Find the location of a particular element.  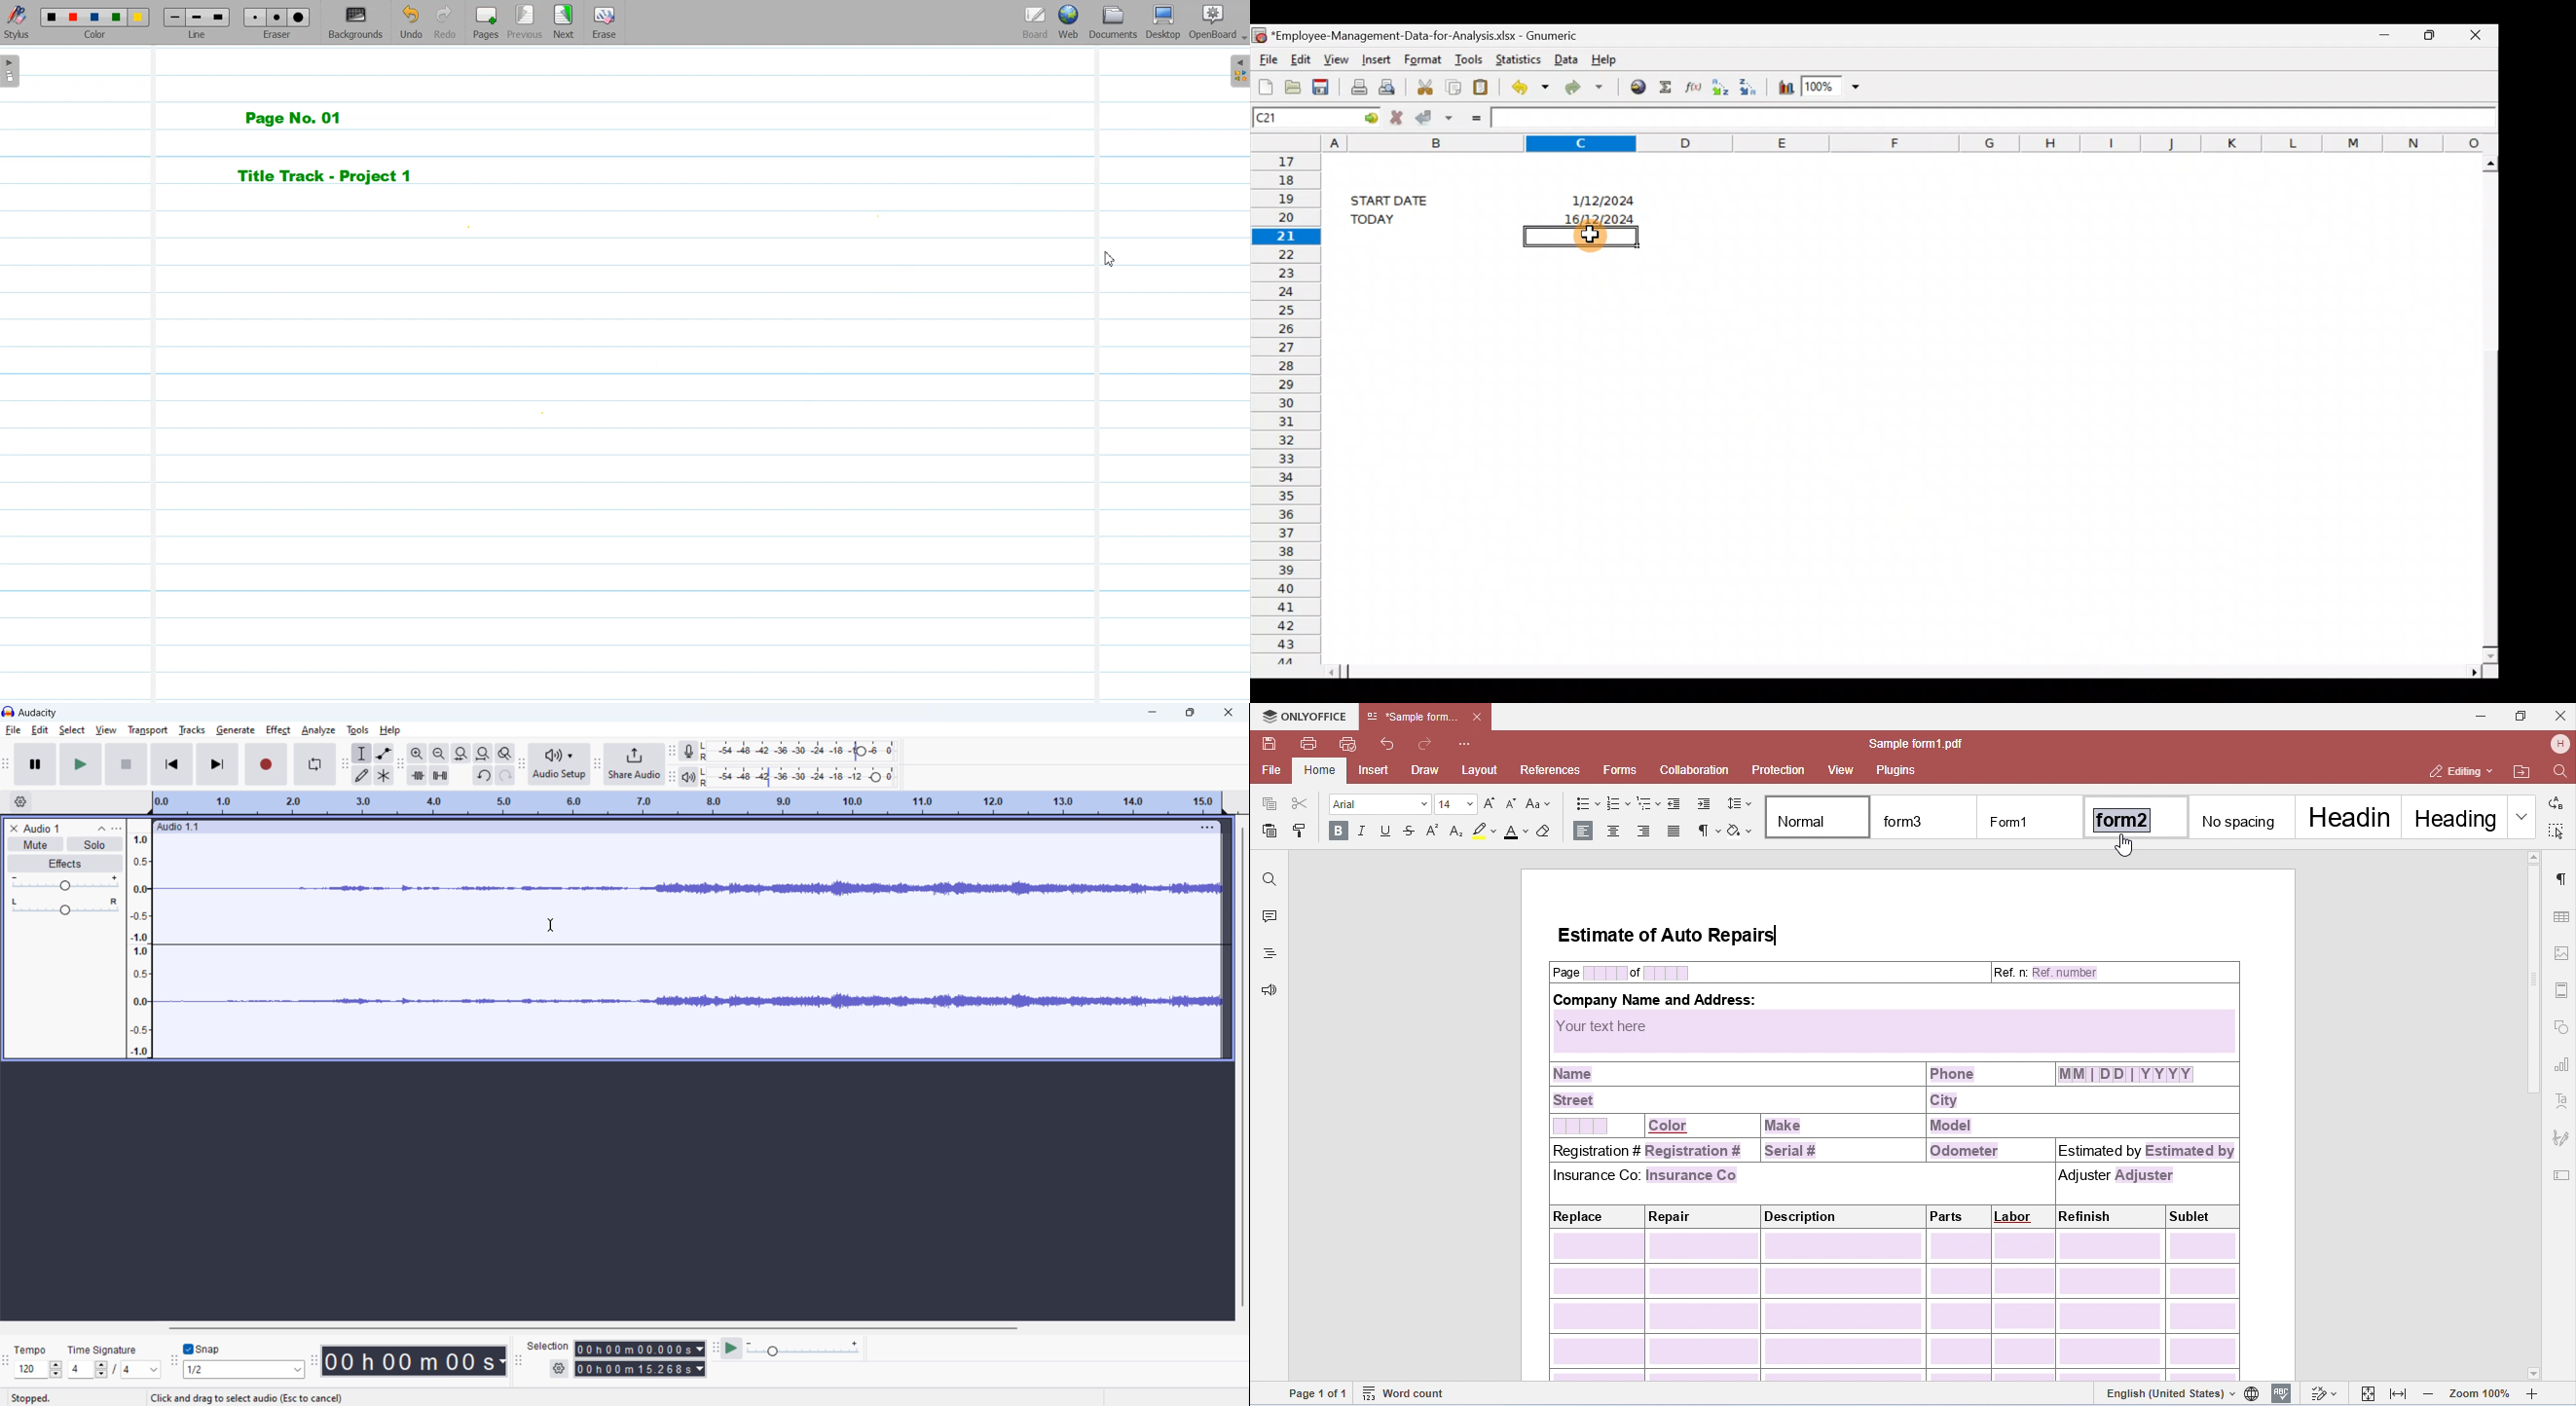

Insert a chart is located at coordinates (1785, 85).